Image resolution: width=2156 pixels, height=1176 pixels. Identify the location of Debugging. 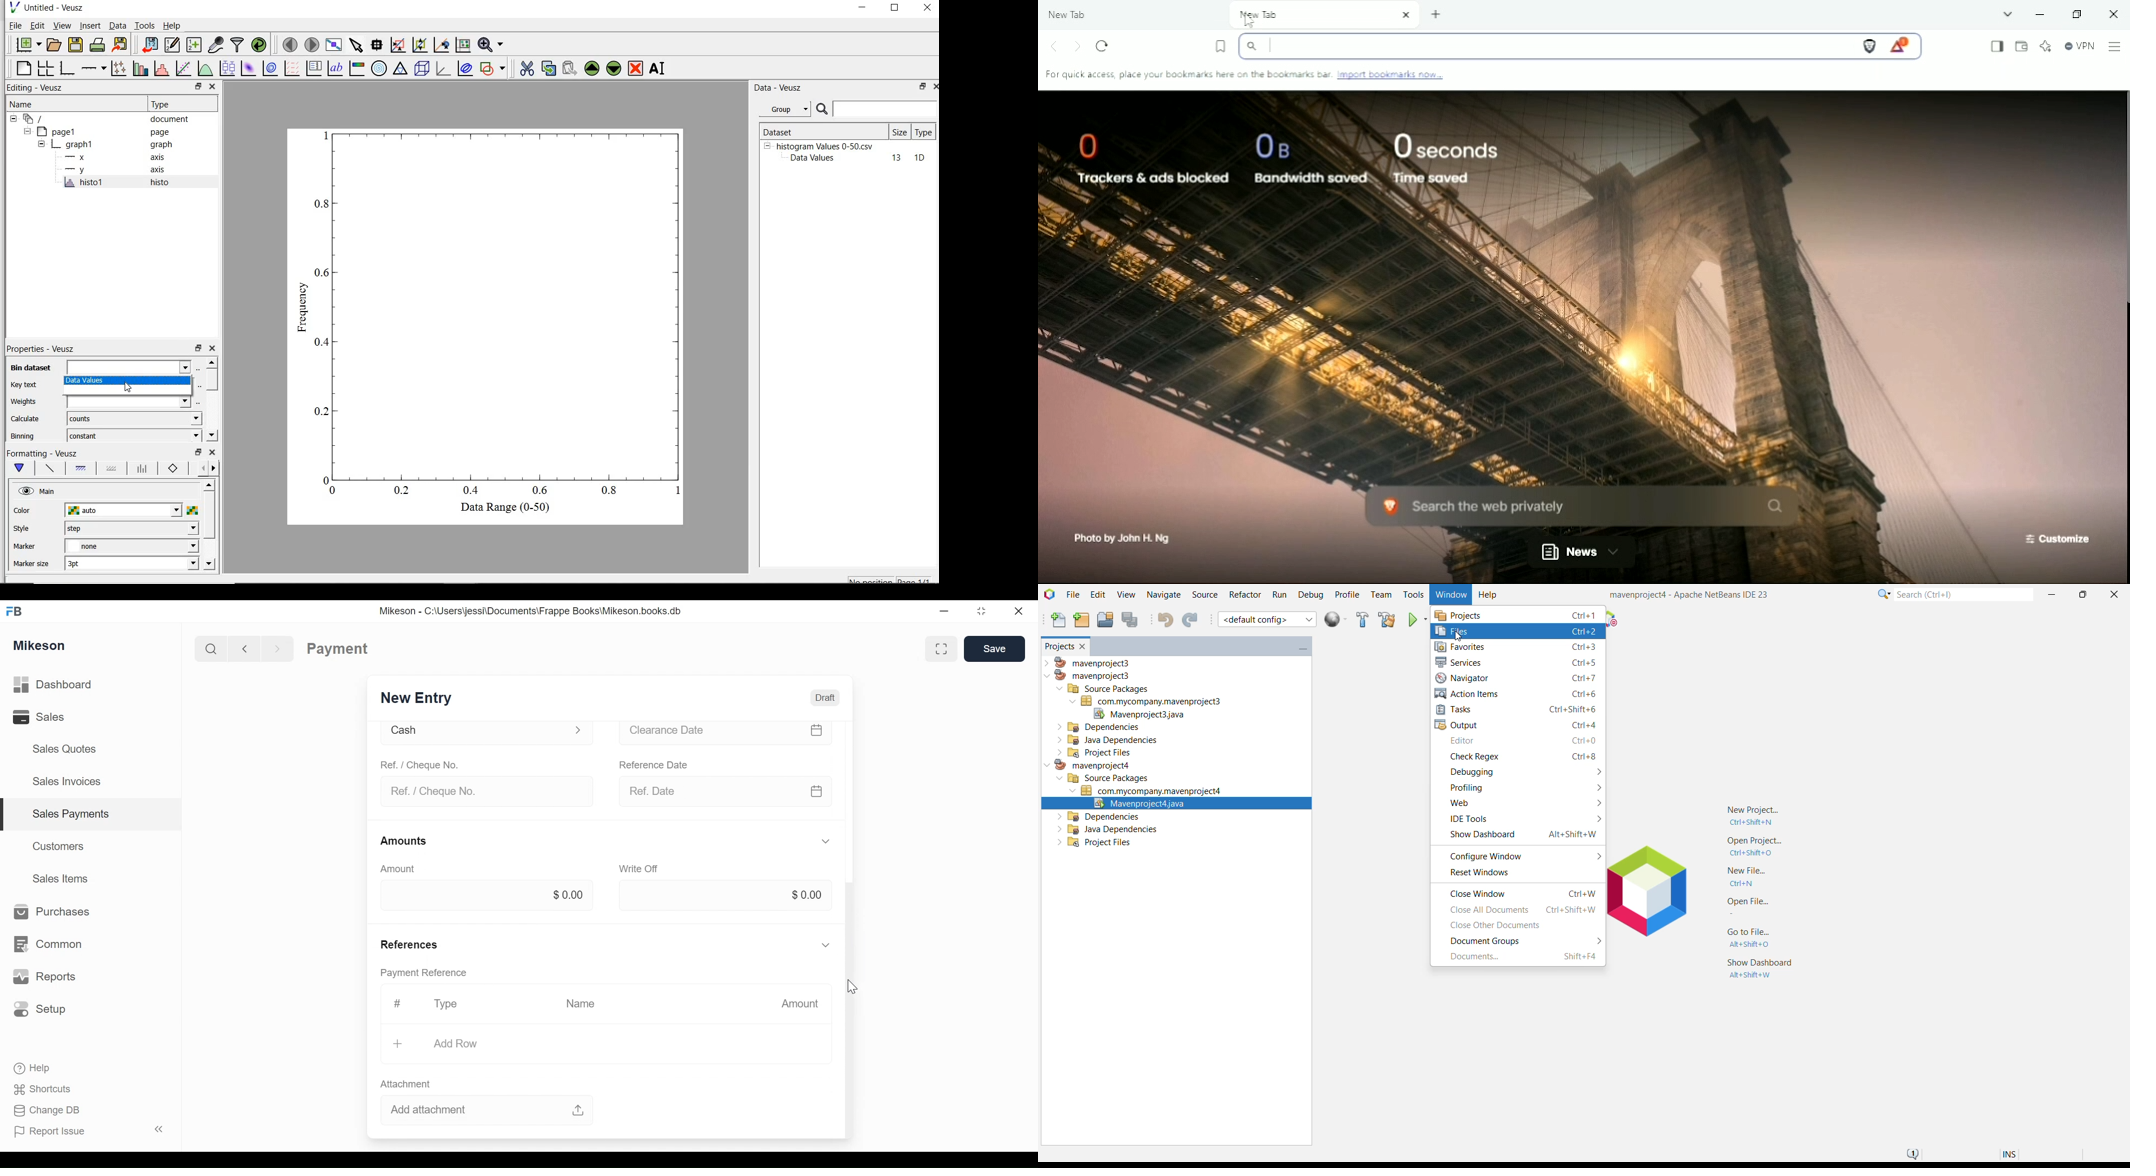
(1523, 772).